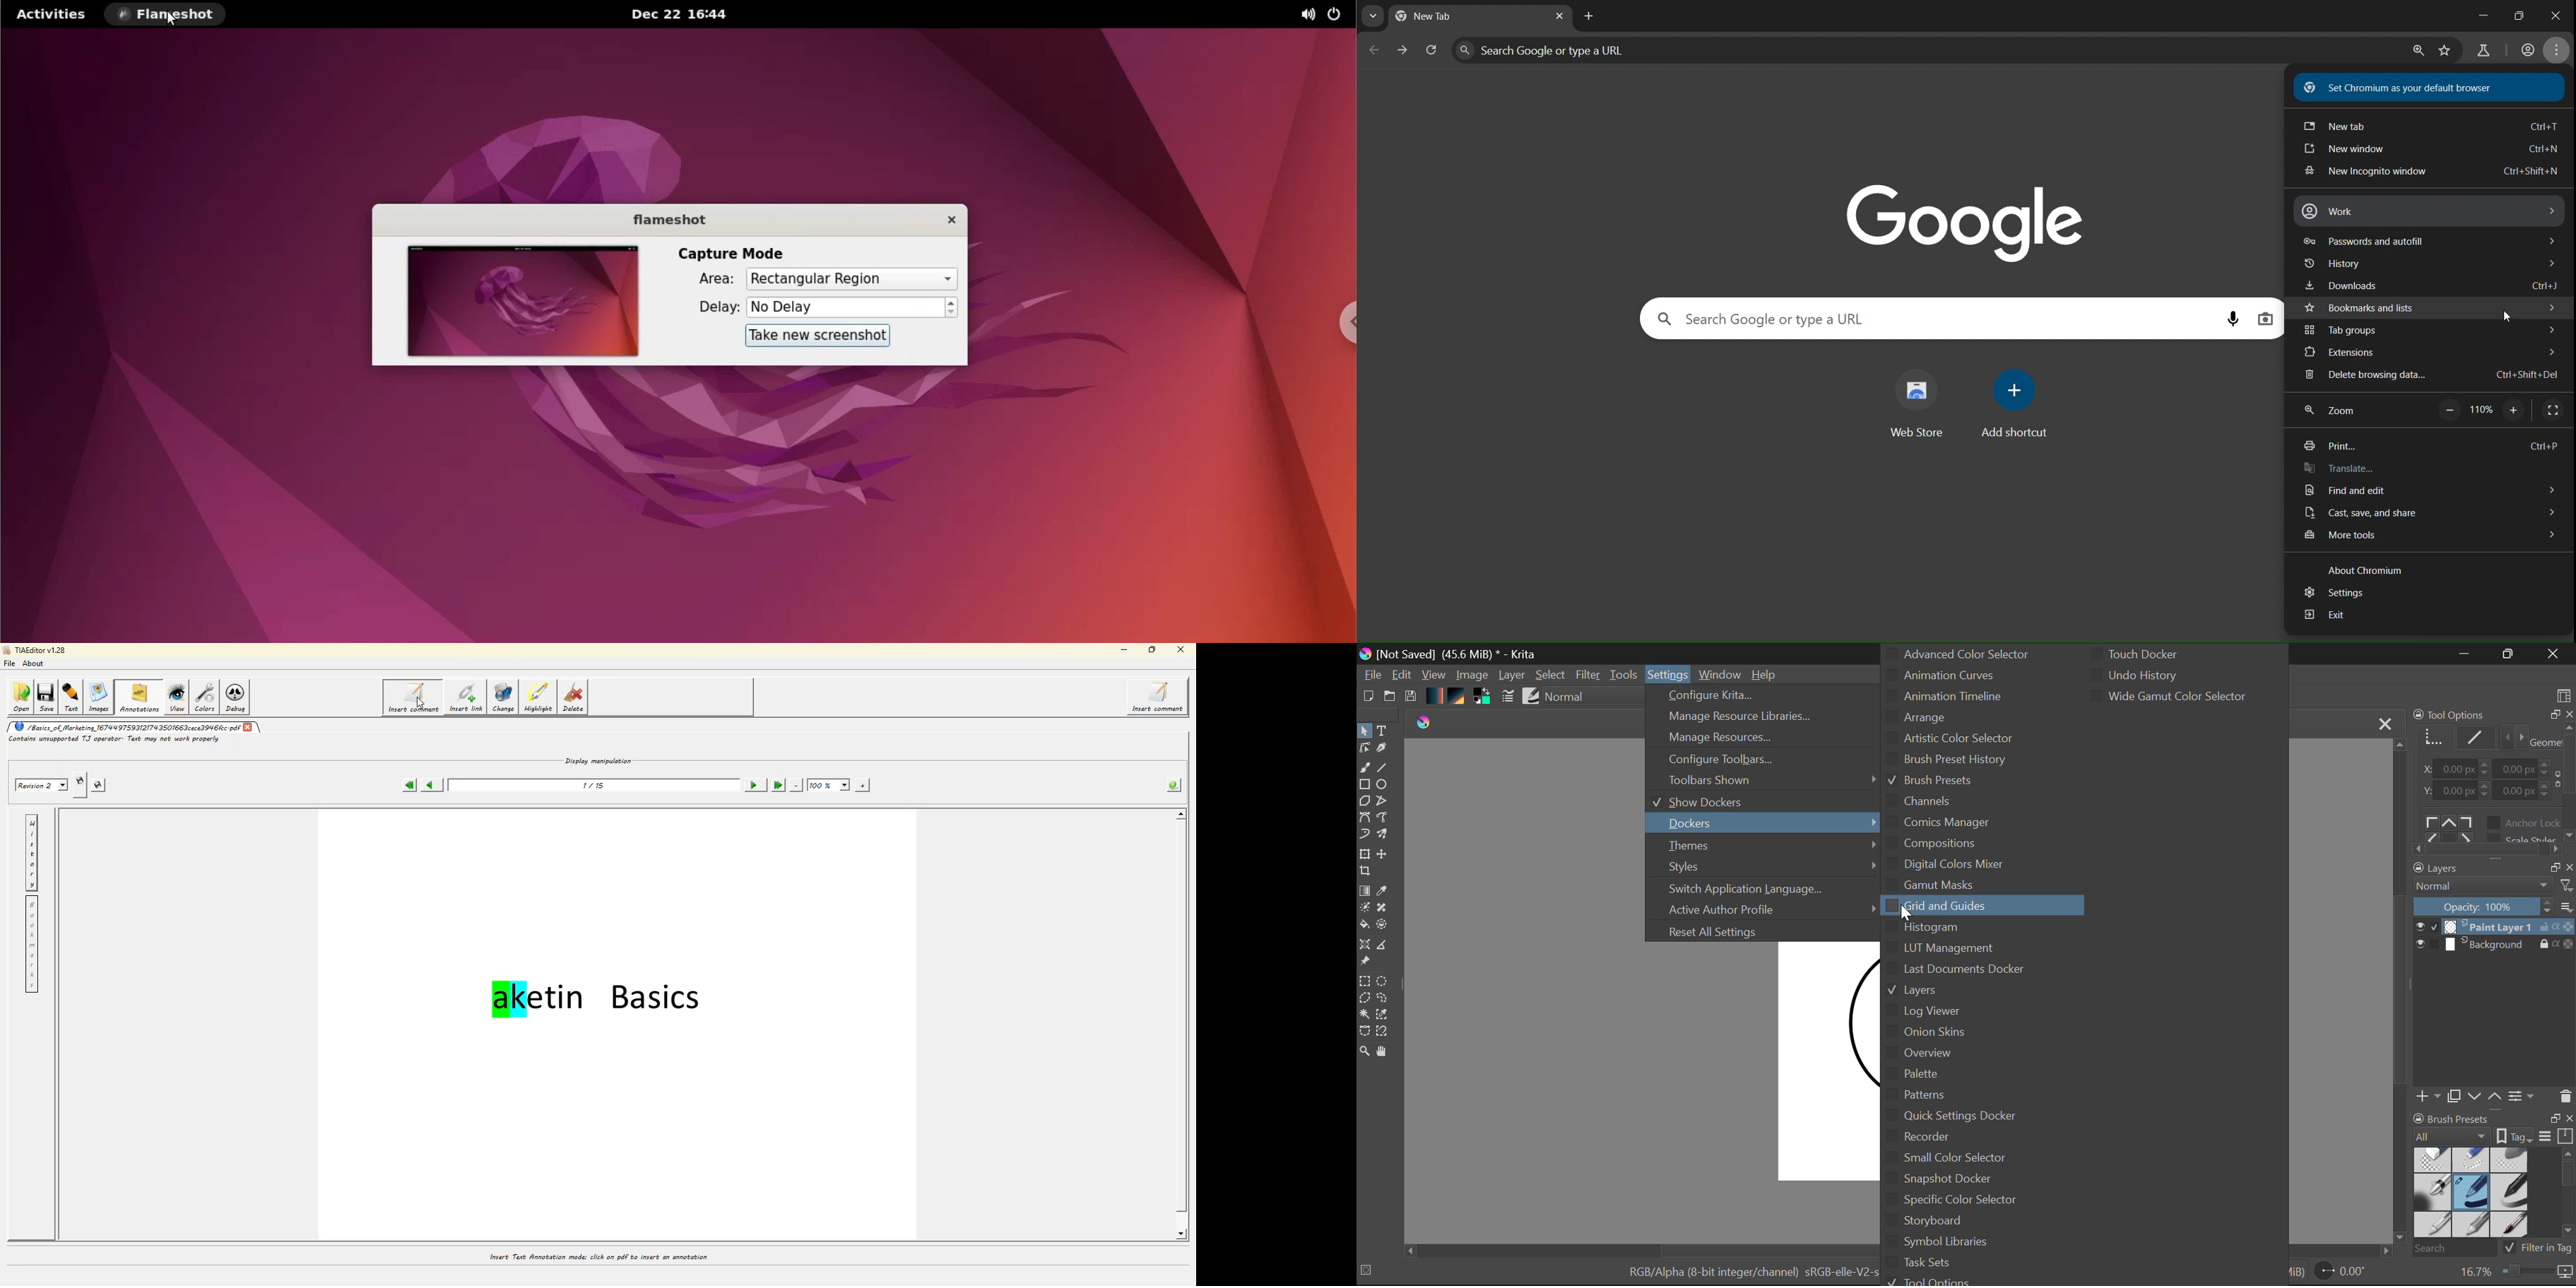  I want to click on Magnetic Selection, so click(1381, 1031).